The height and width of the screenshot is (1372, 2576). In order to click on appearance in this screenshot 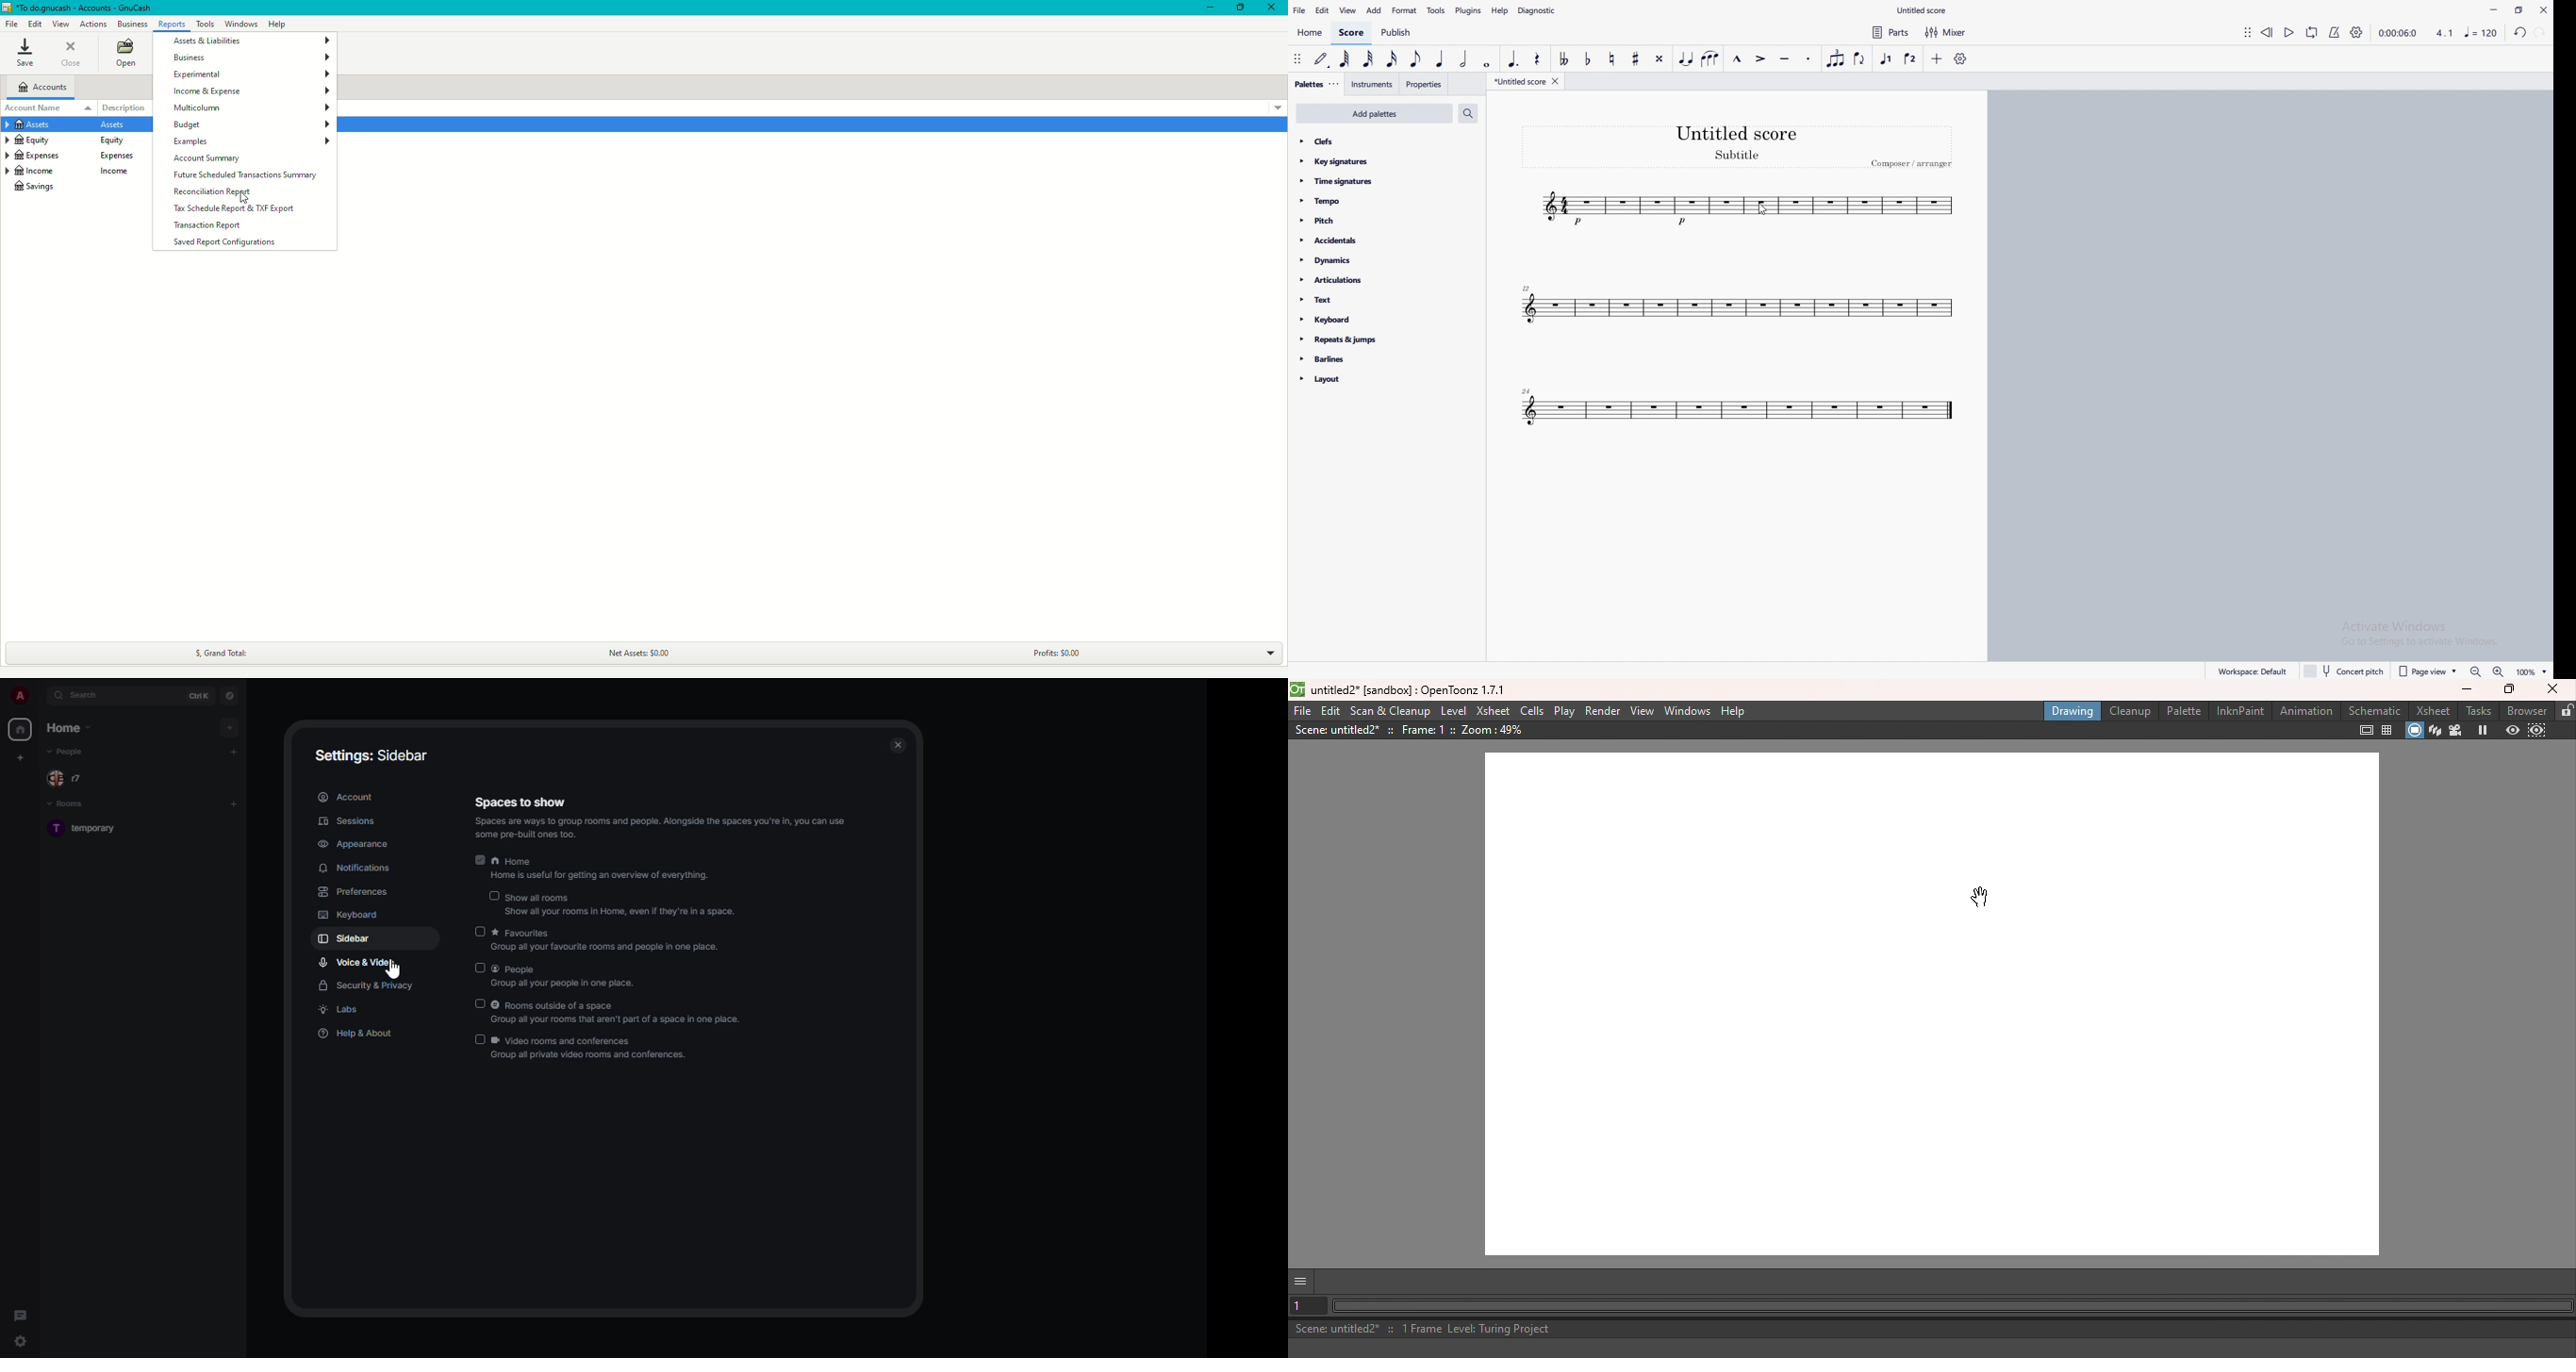, I will do `click(353, 845)`.